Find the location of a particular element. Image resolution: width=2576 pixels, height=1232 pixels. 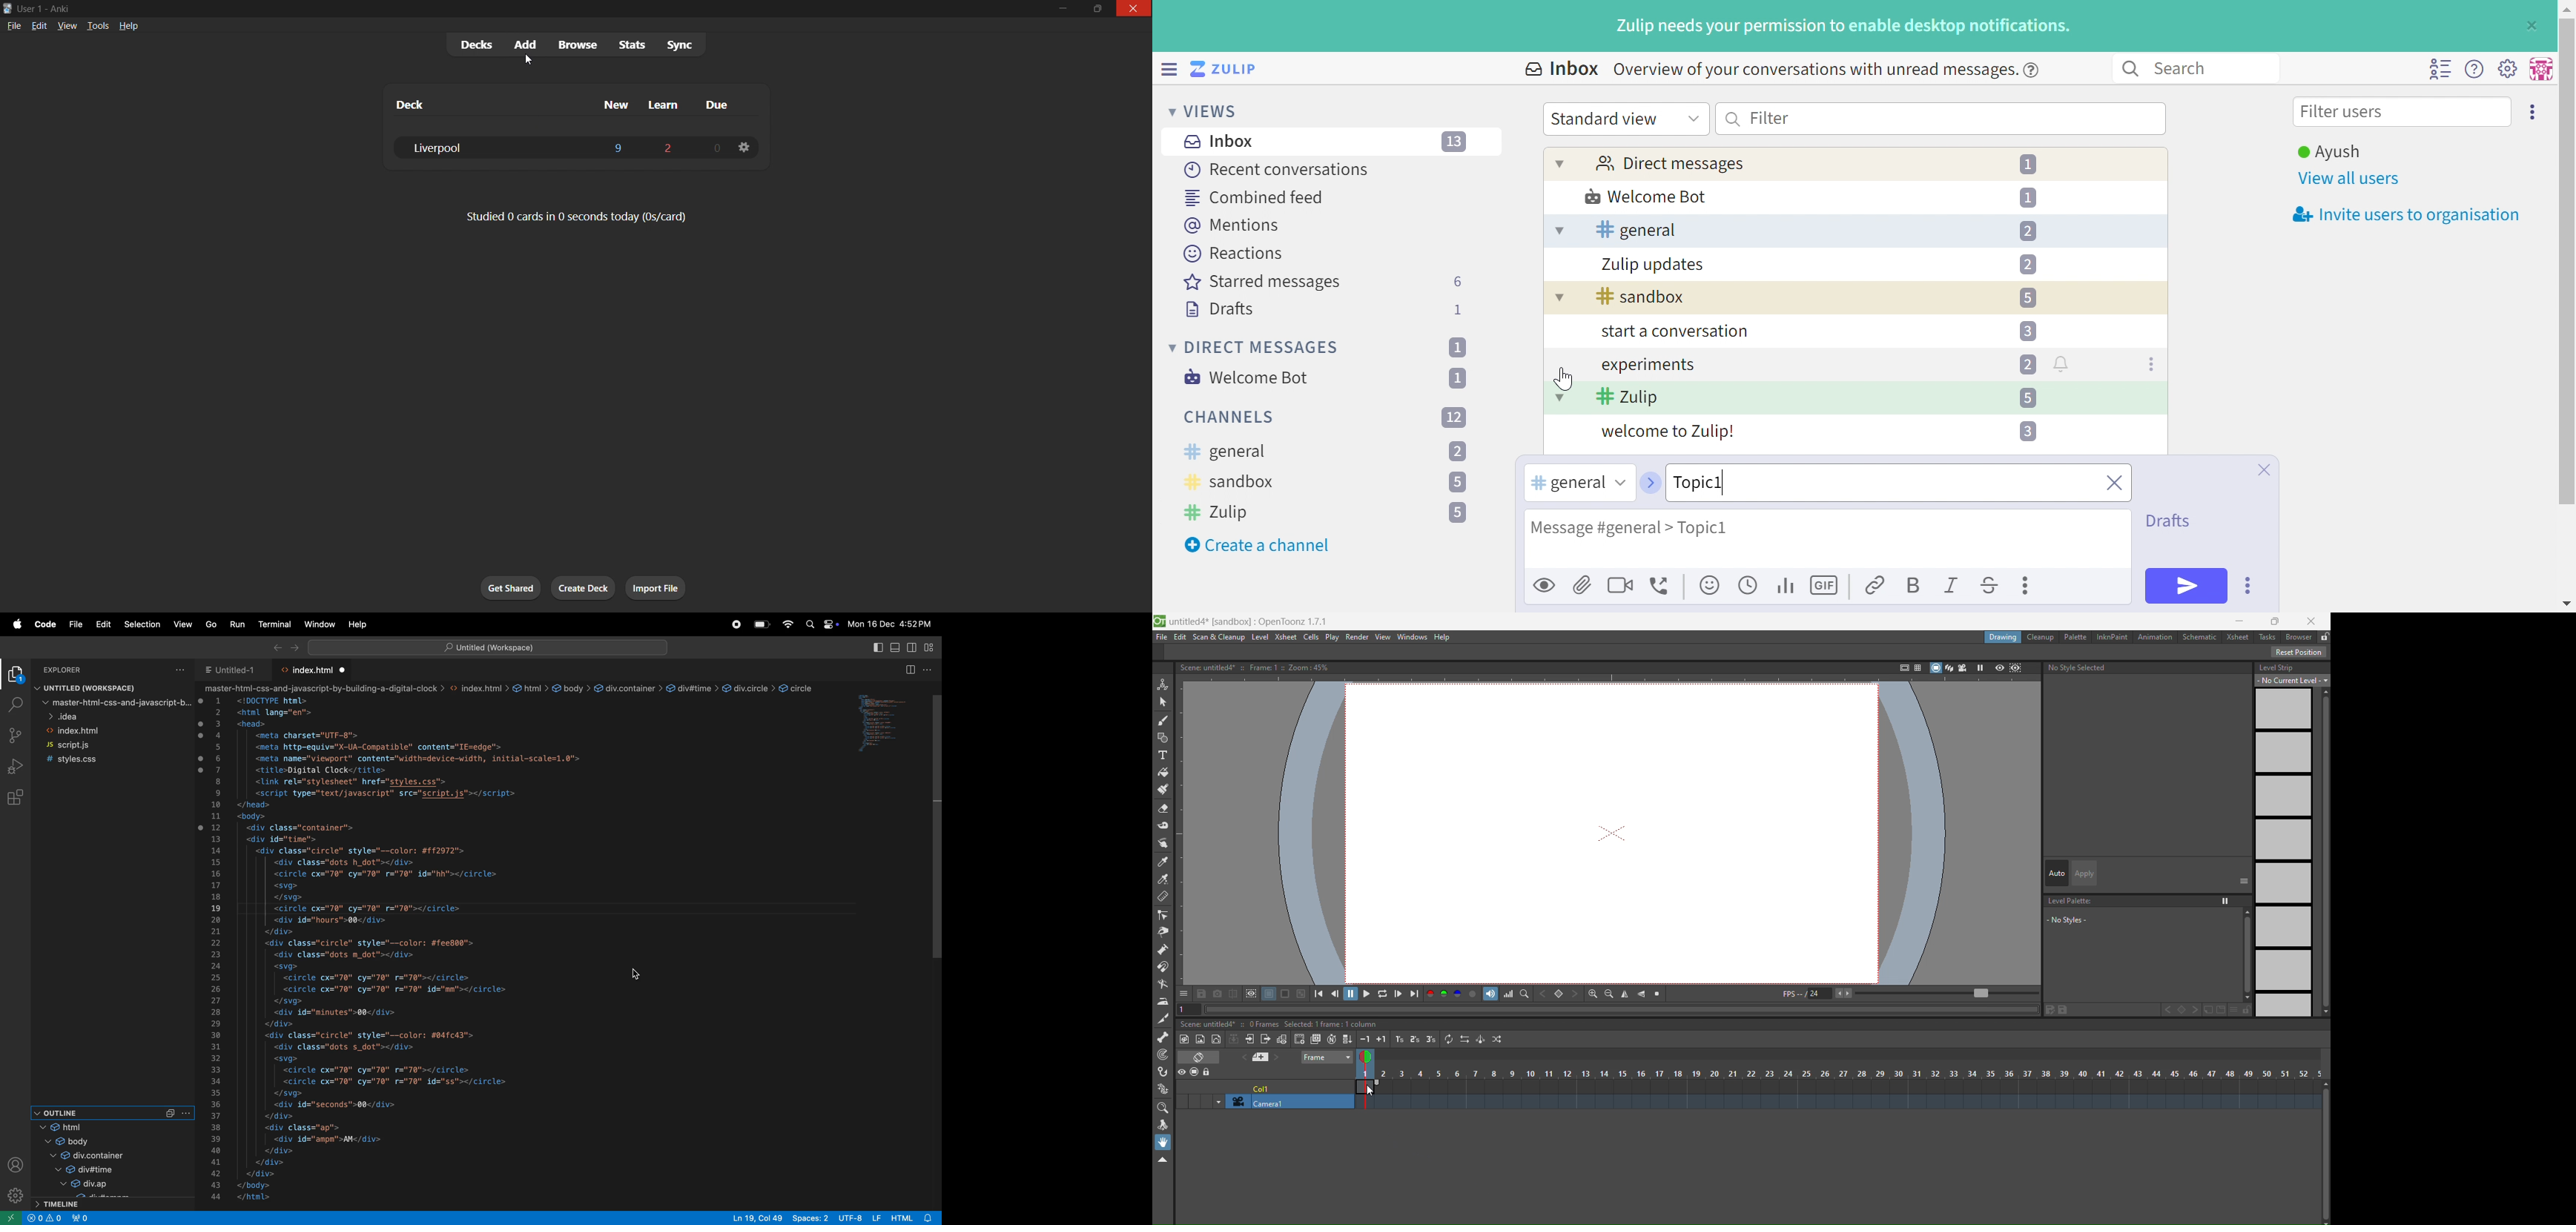

Italic is located at coordinates (1952, 587).